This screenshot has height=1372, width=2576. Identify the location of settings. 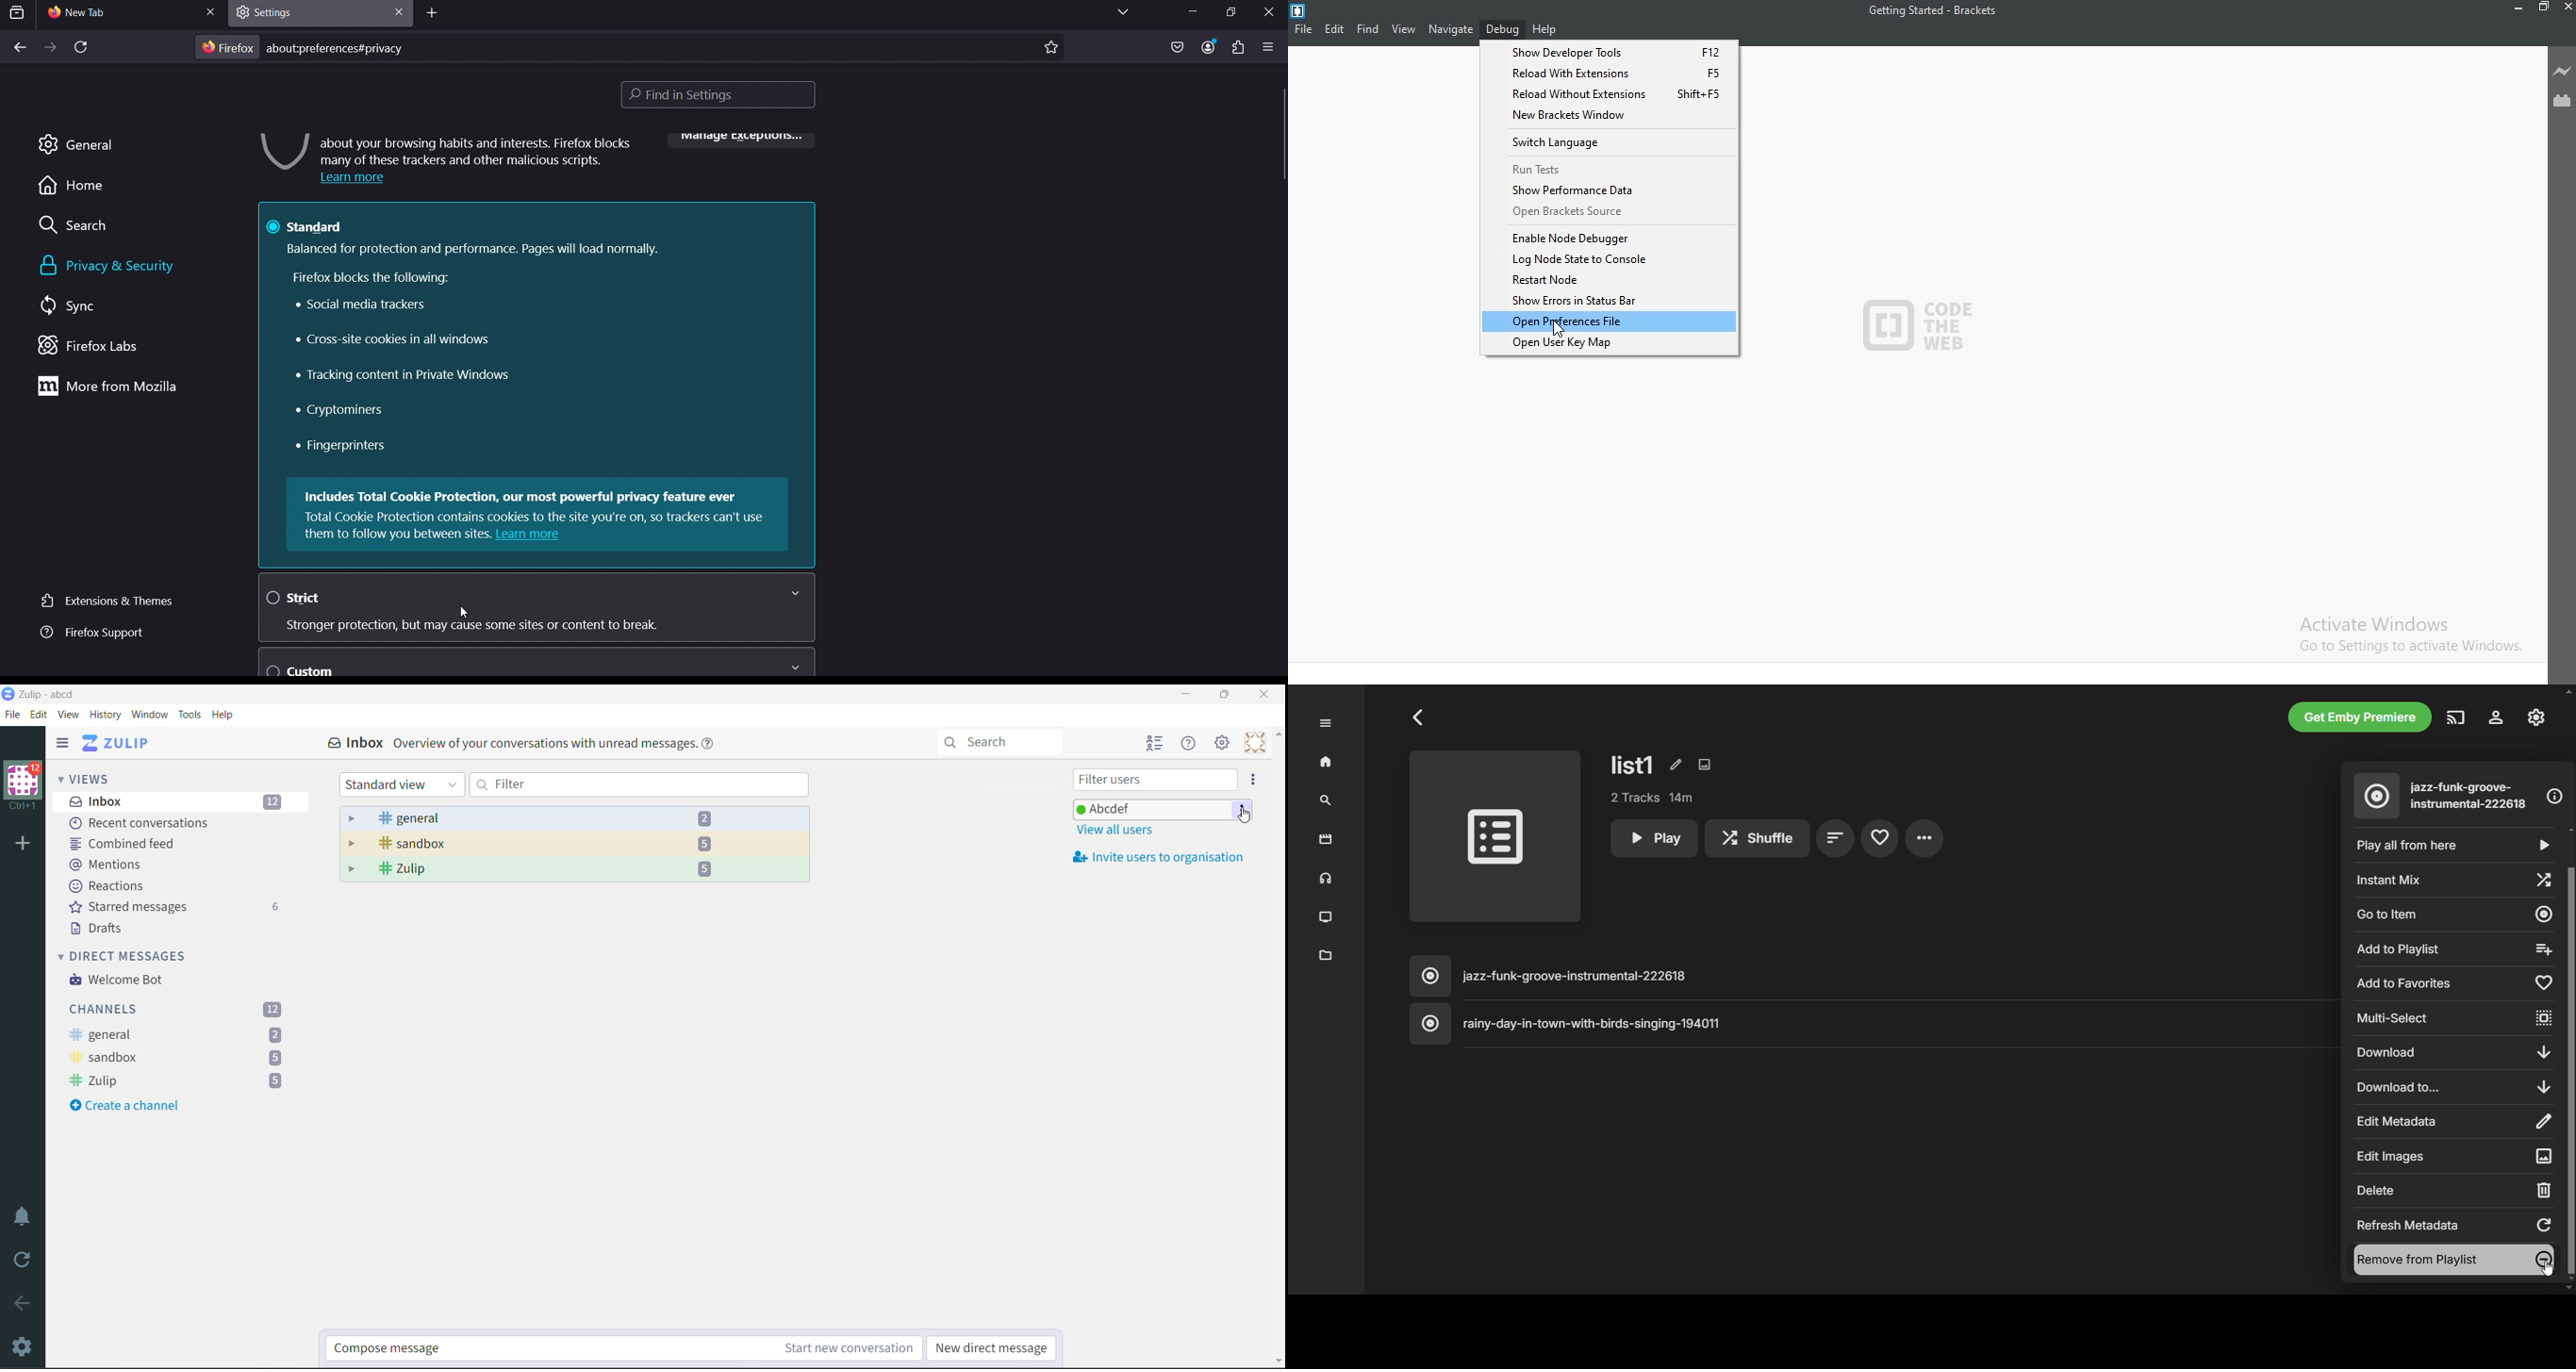
(1925, 838).